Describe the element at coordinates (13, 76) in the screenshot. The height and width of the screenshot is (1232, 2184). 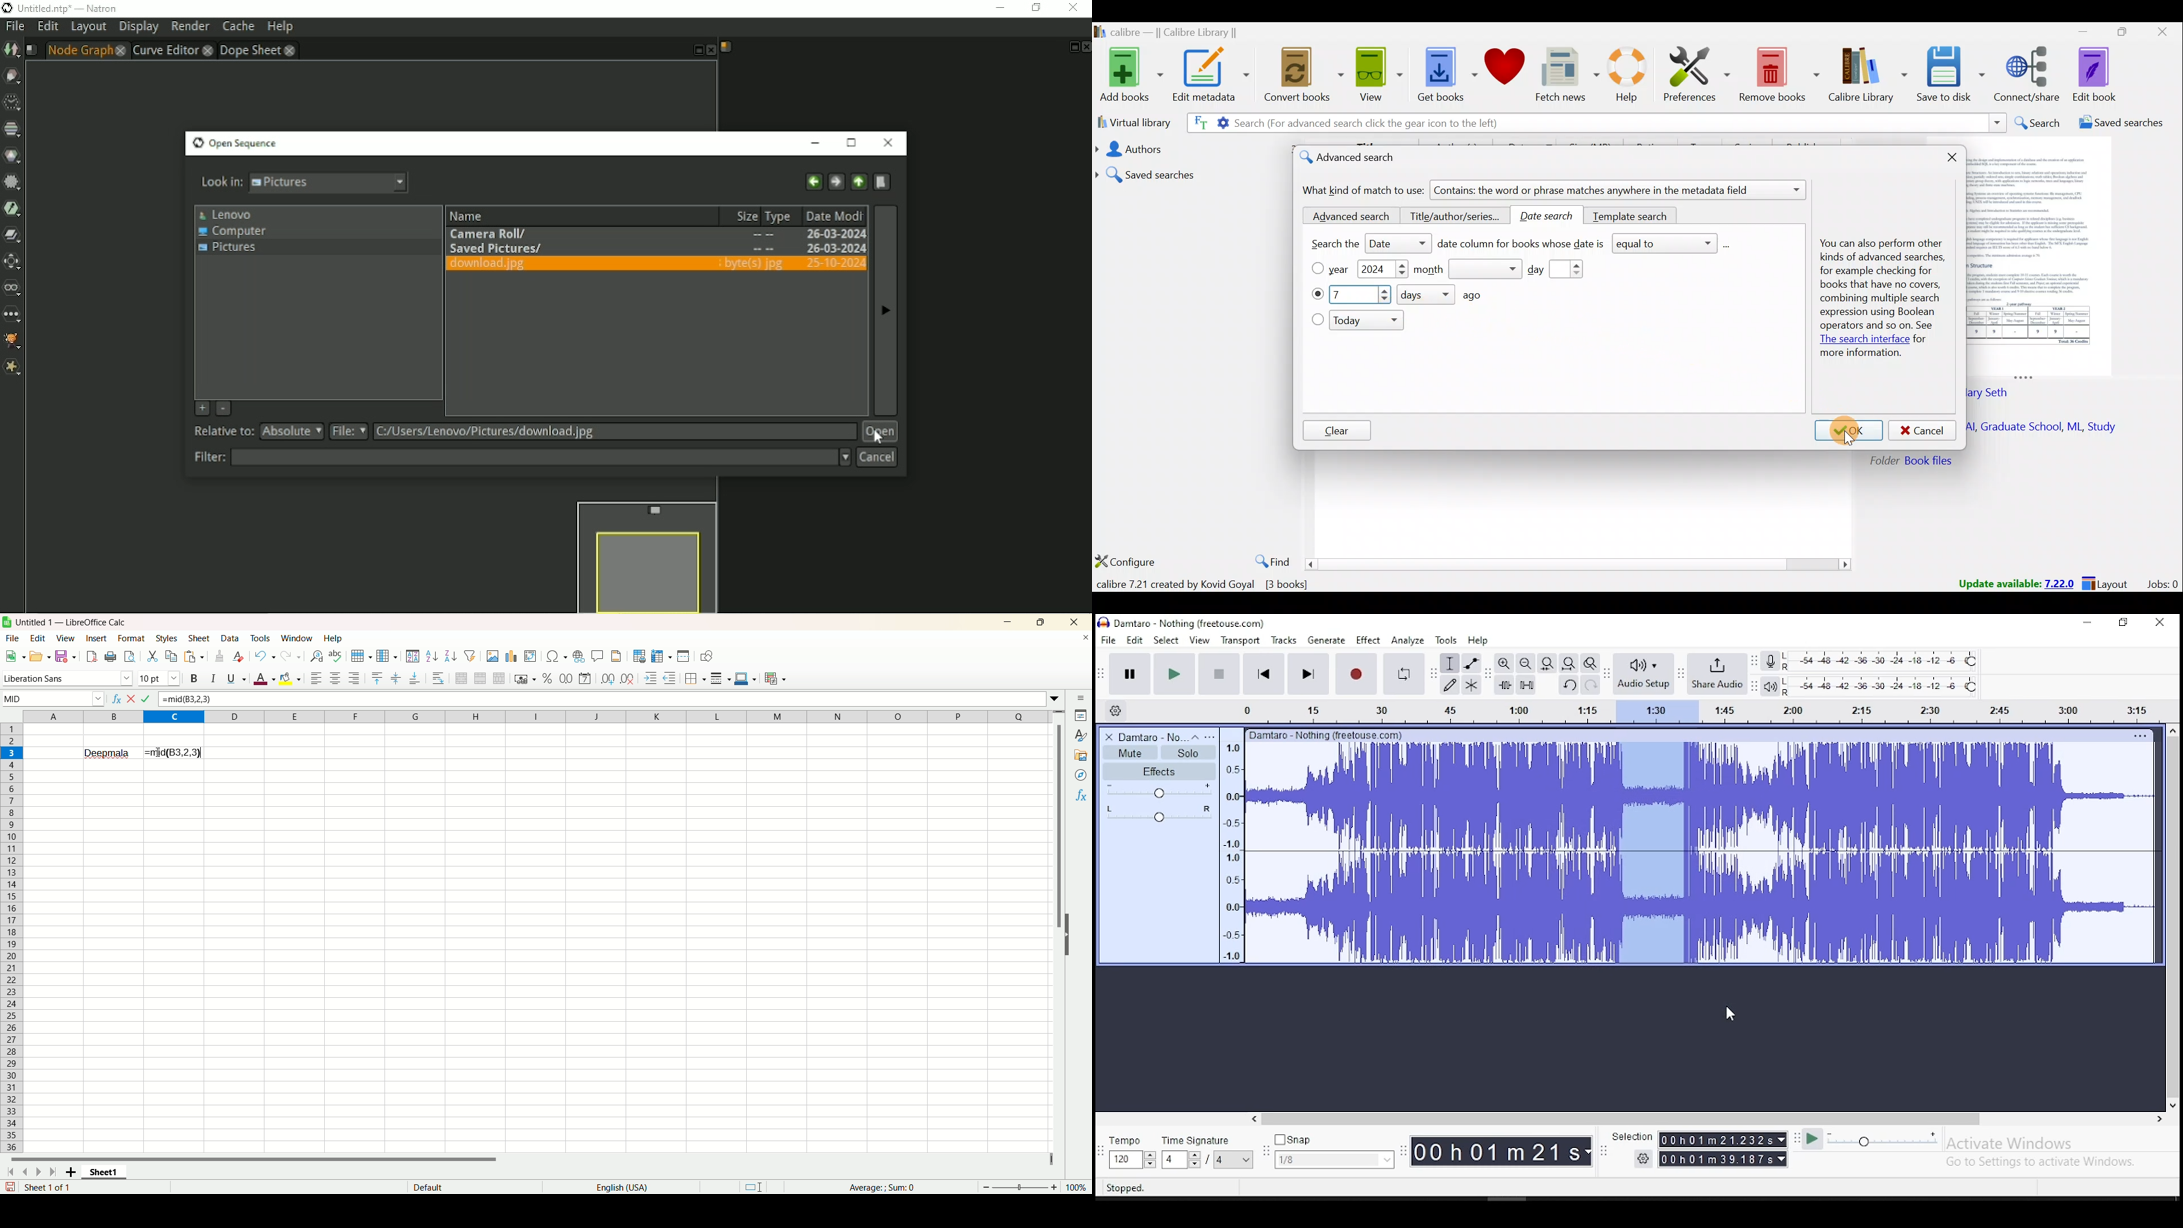
I see `Draw` at that location.